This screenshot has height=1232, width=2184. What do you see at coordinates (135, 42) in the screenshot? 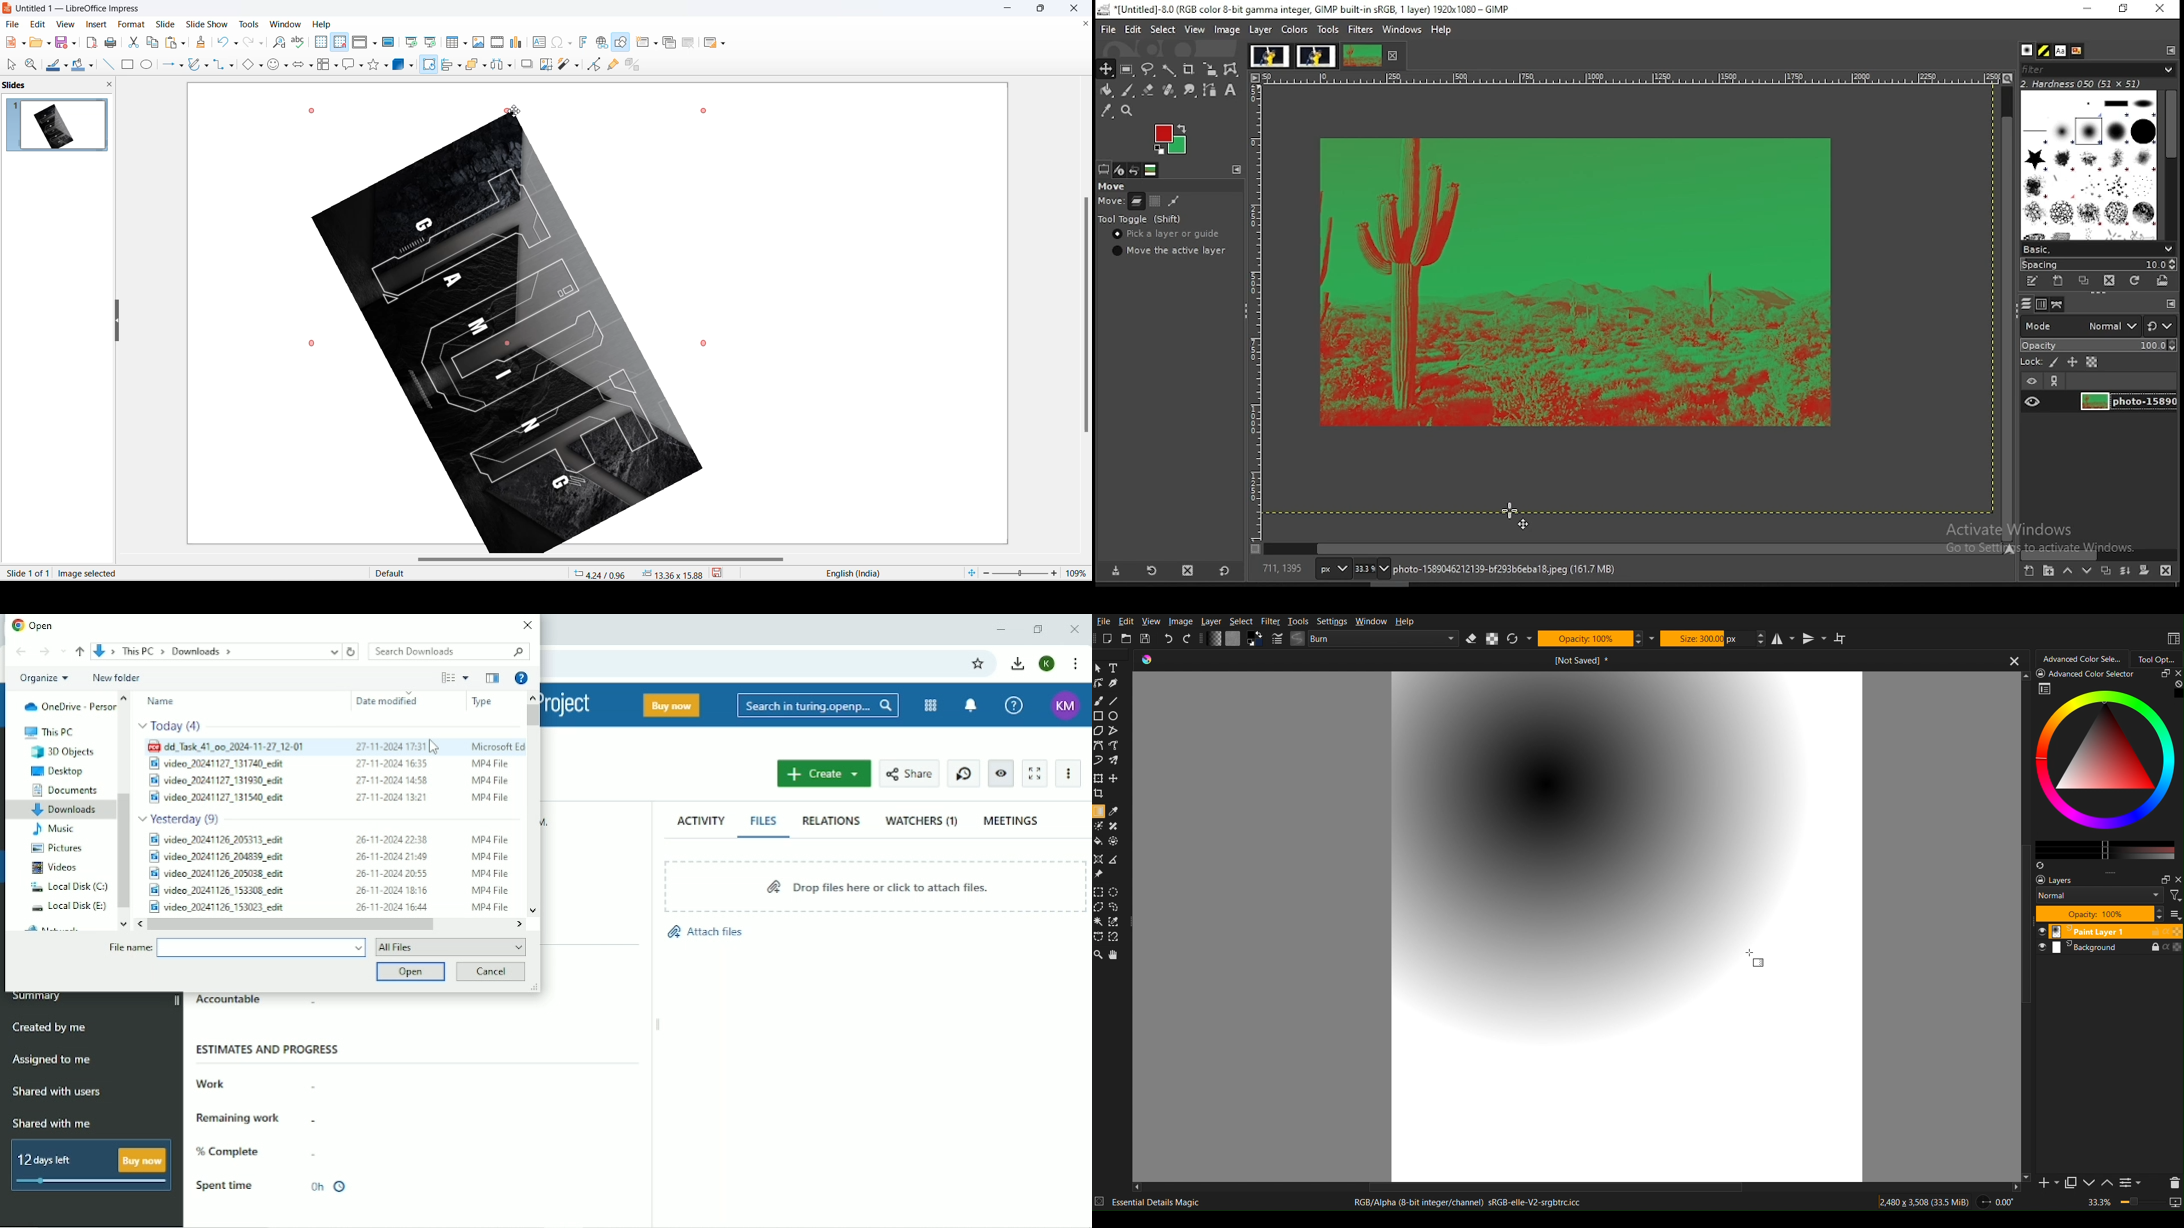
I see `cut` at bounding box center [135, 42].